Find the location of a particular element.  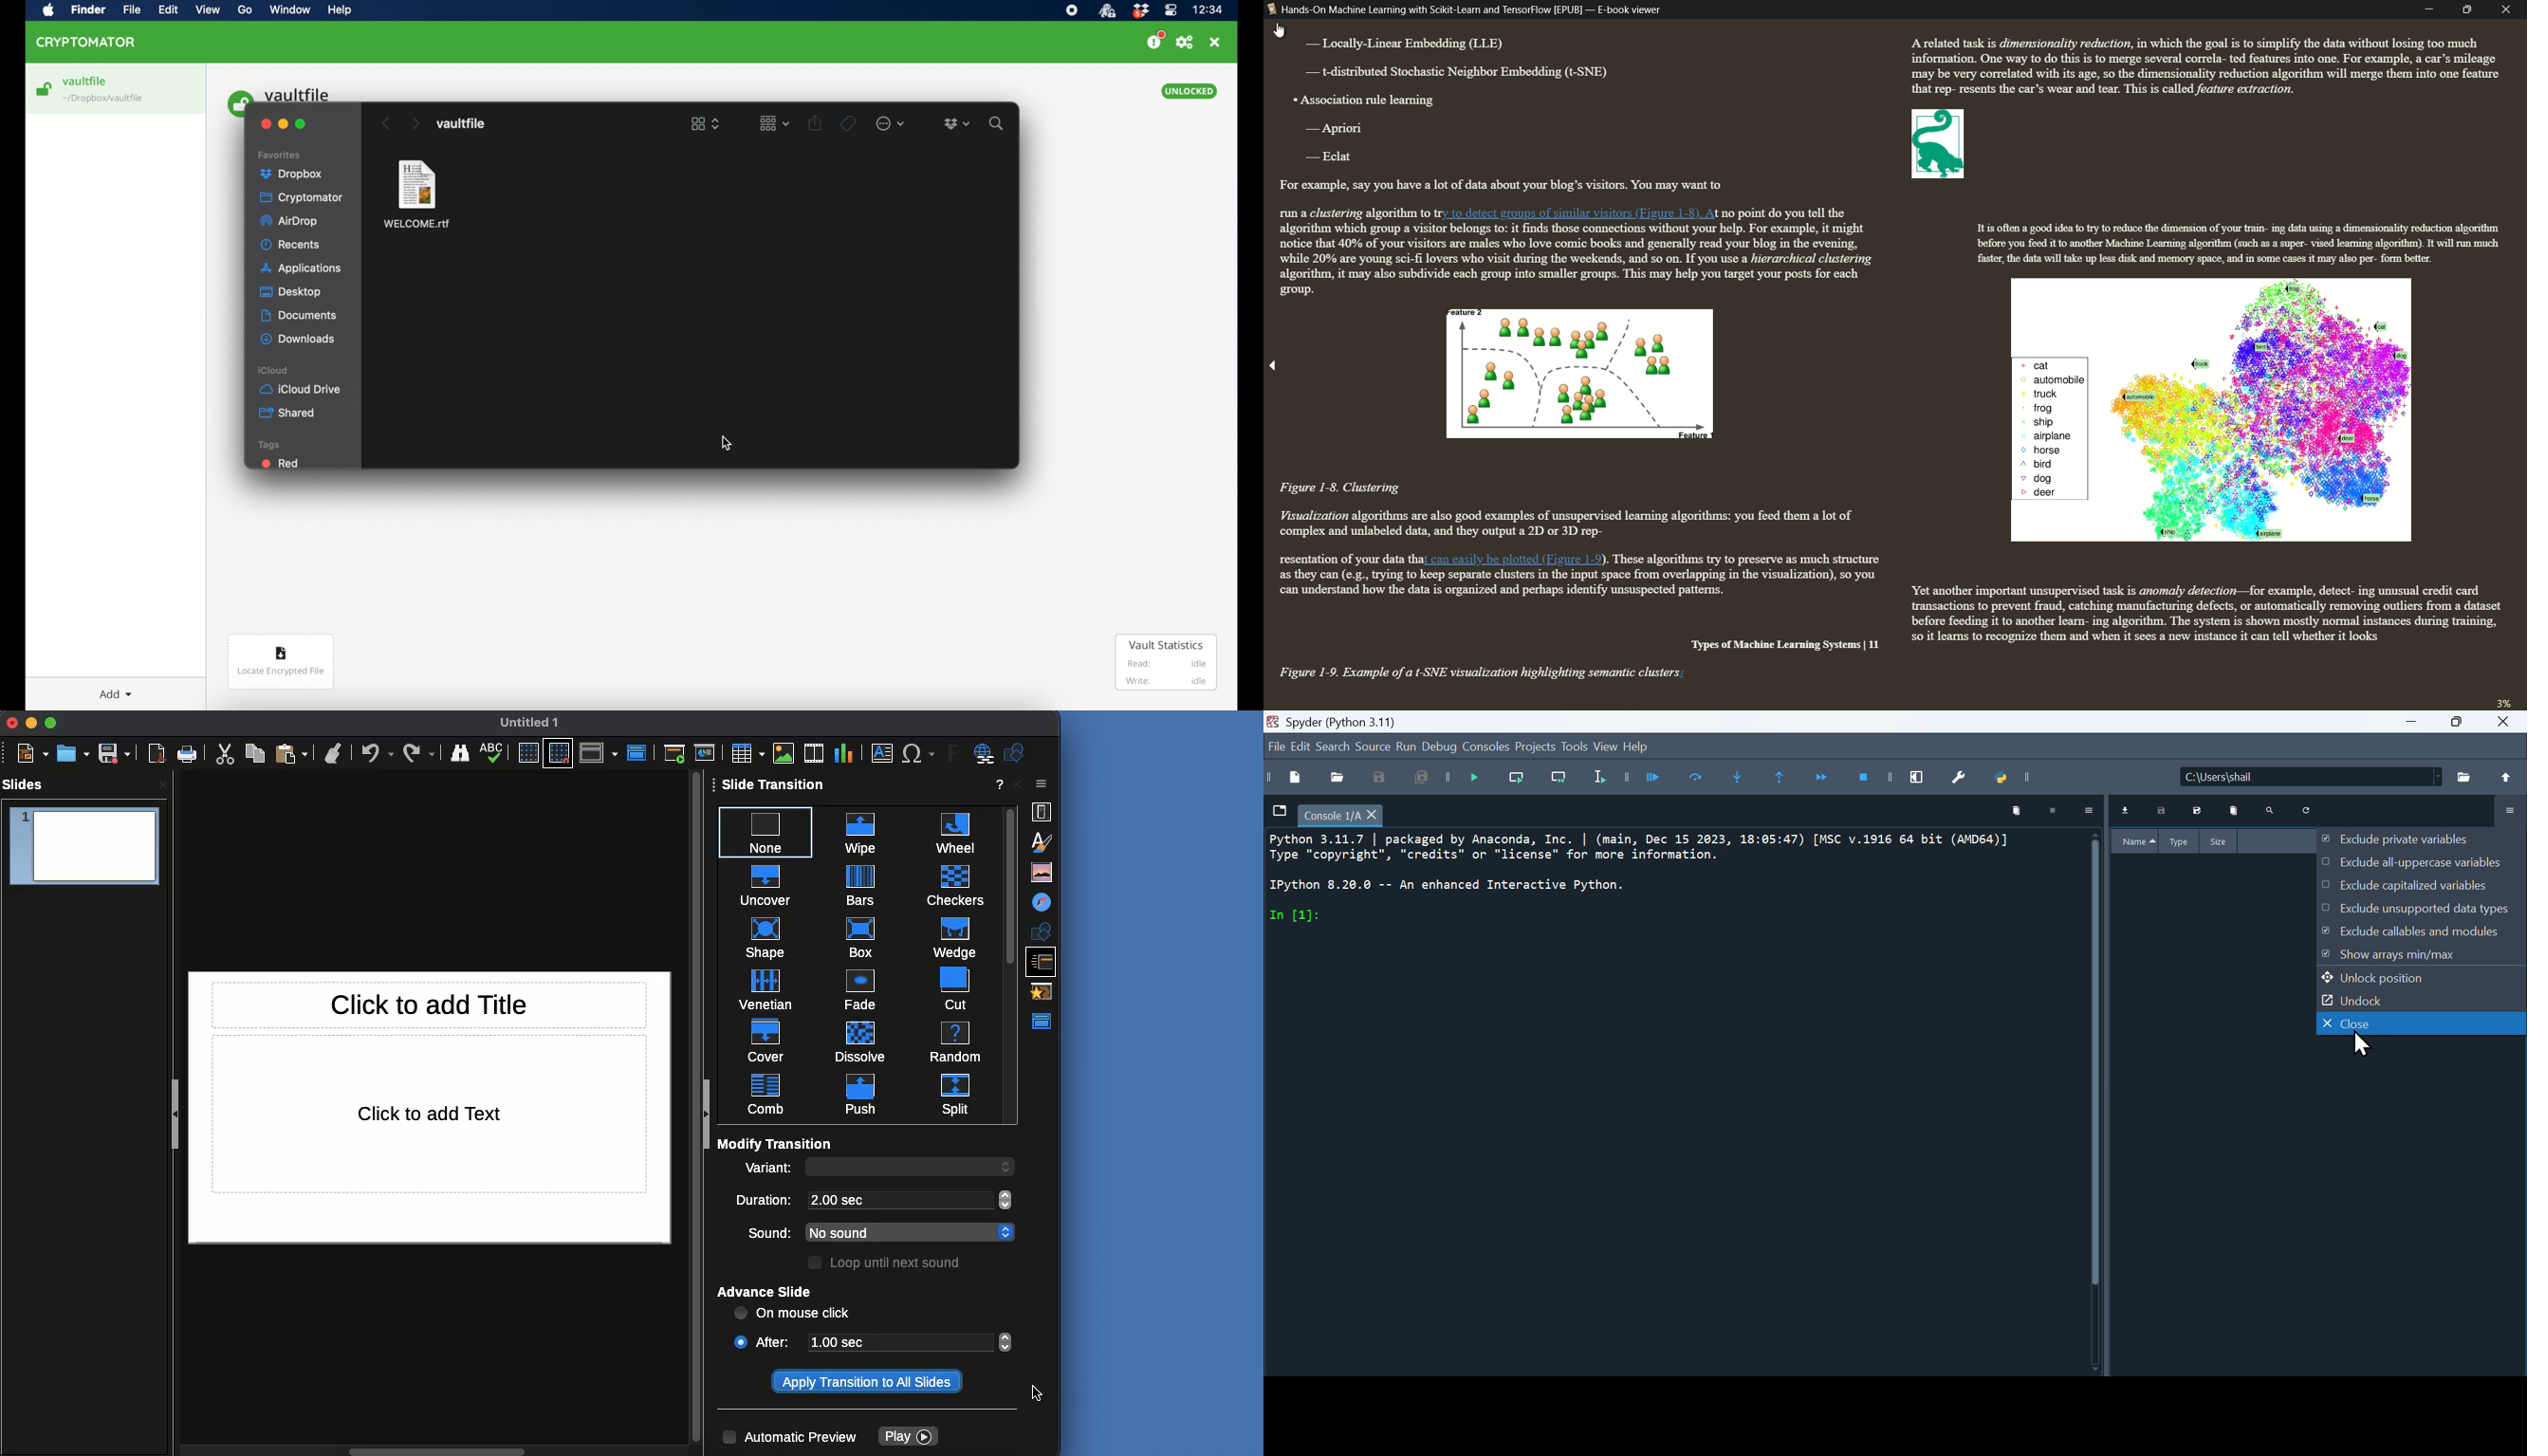

Run current line is located at coordinates (1523, 782).